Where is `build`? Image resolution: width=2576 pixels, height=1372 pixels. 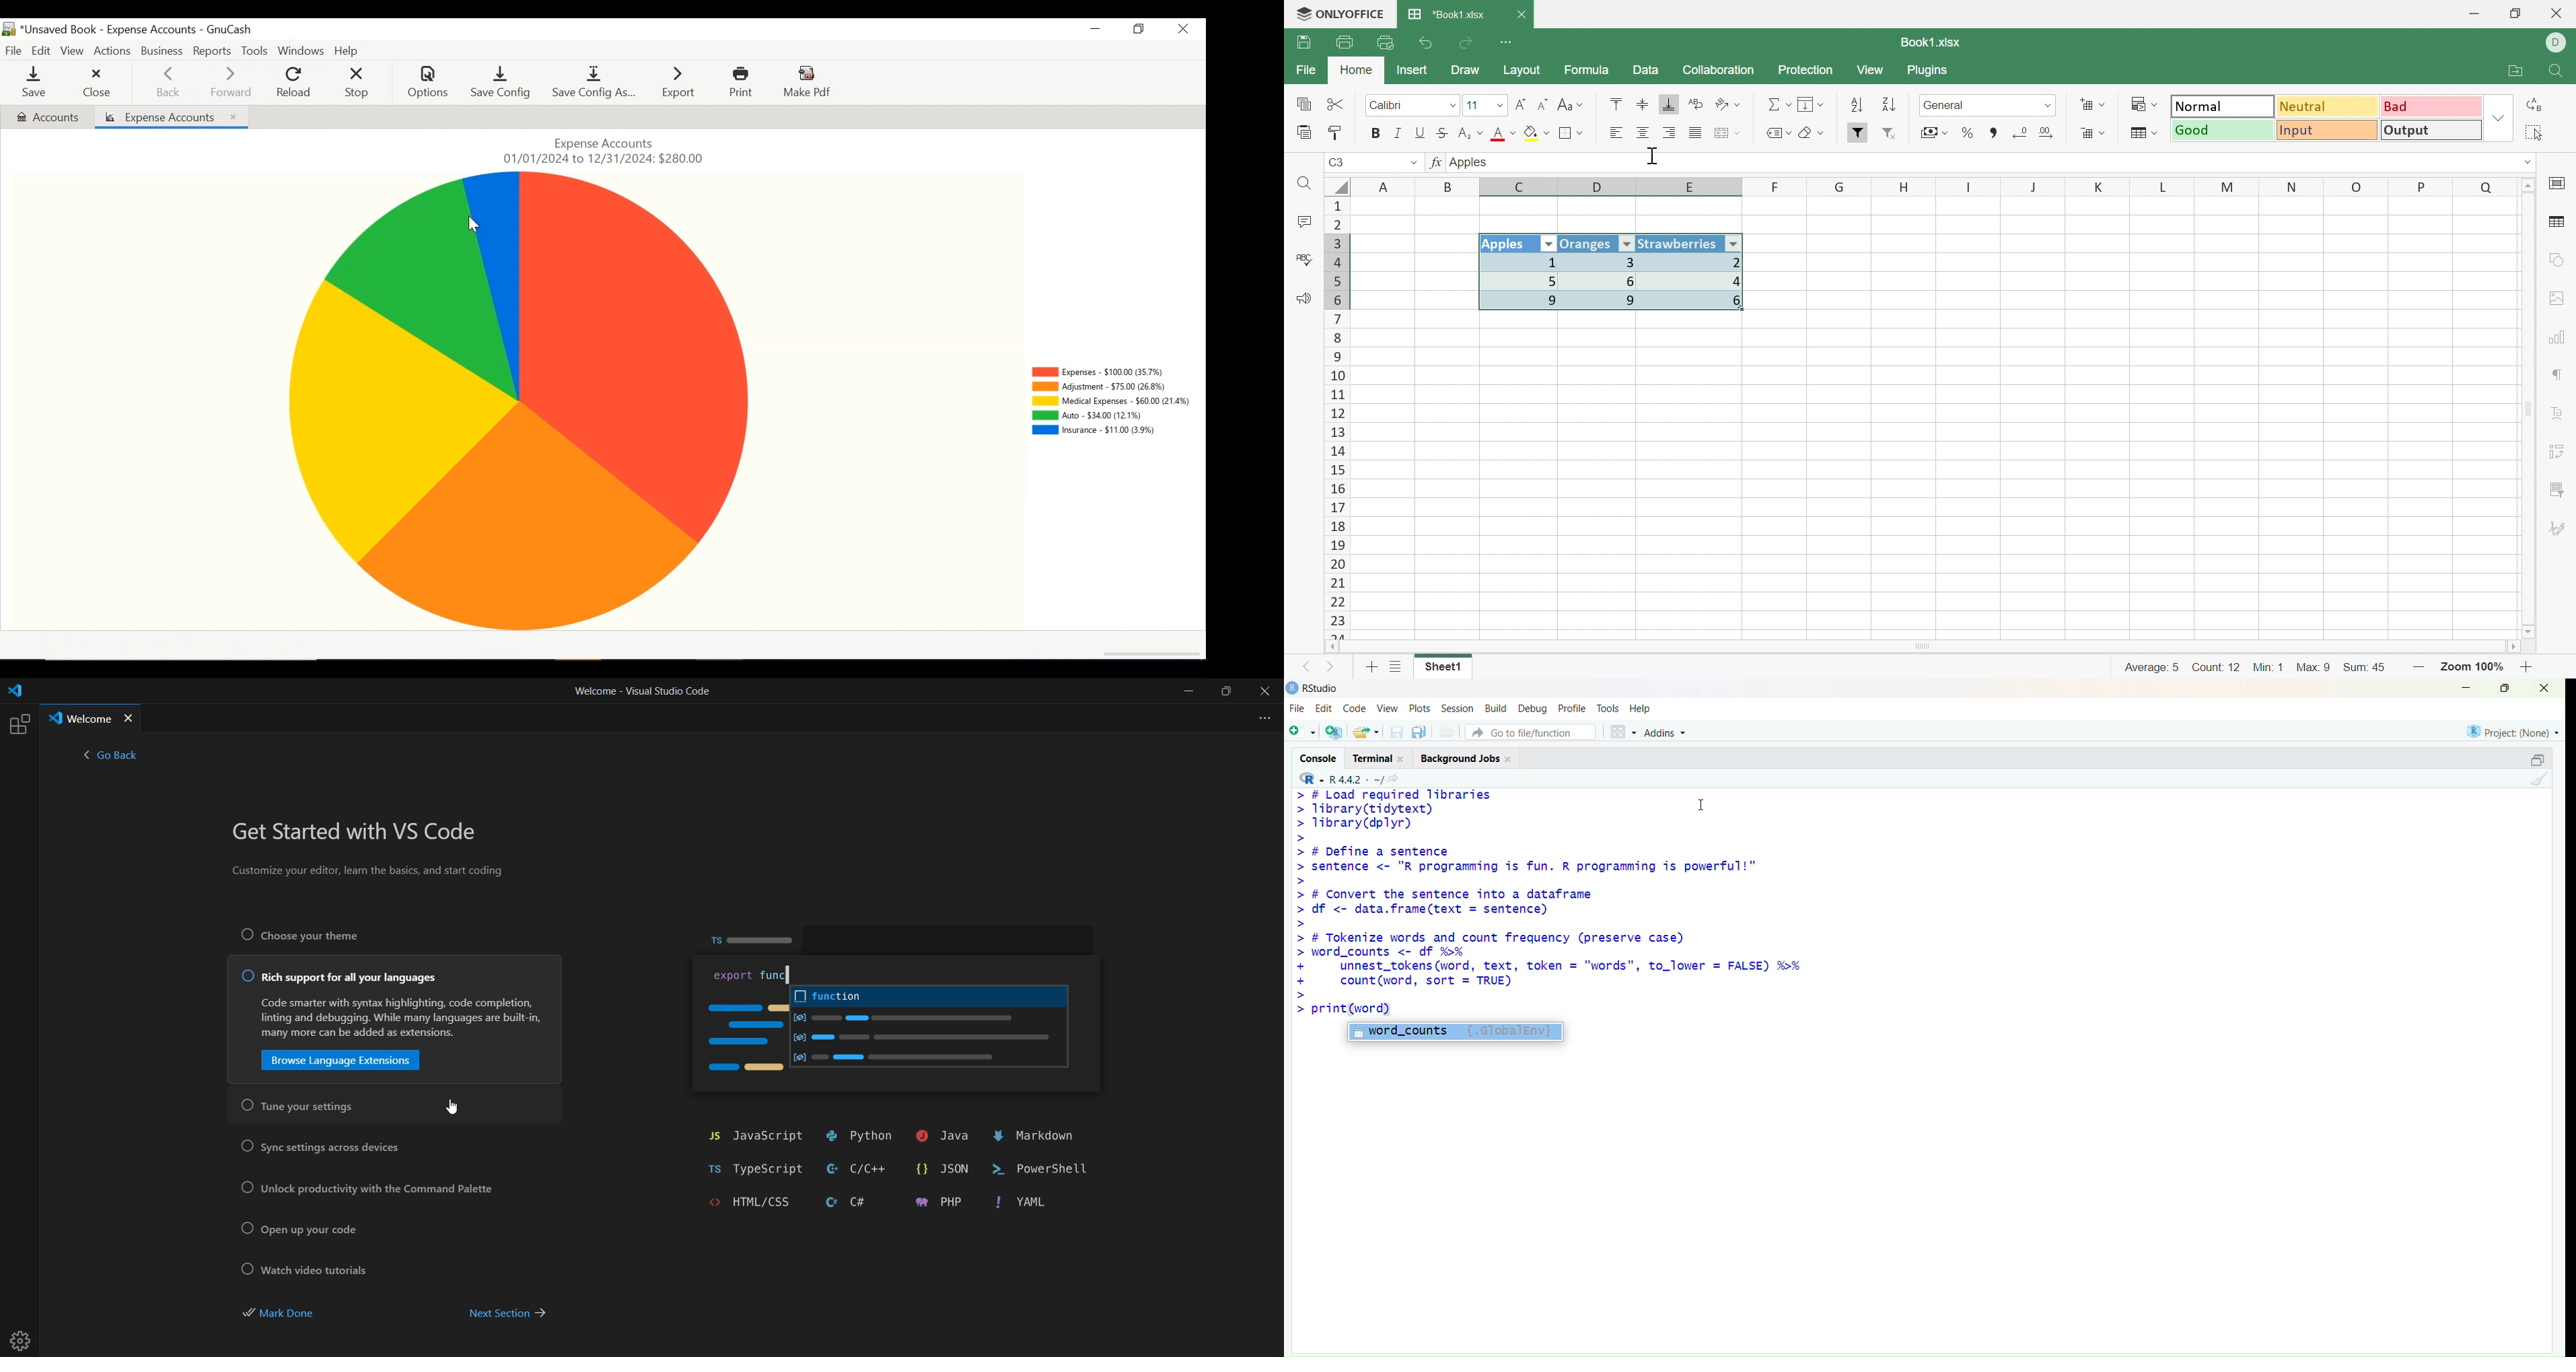
build is located at coordinates (1497, 708).